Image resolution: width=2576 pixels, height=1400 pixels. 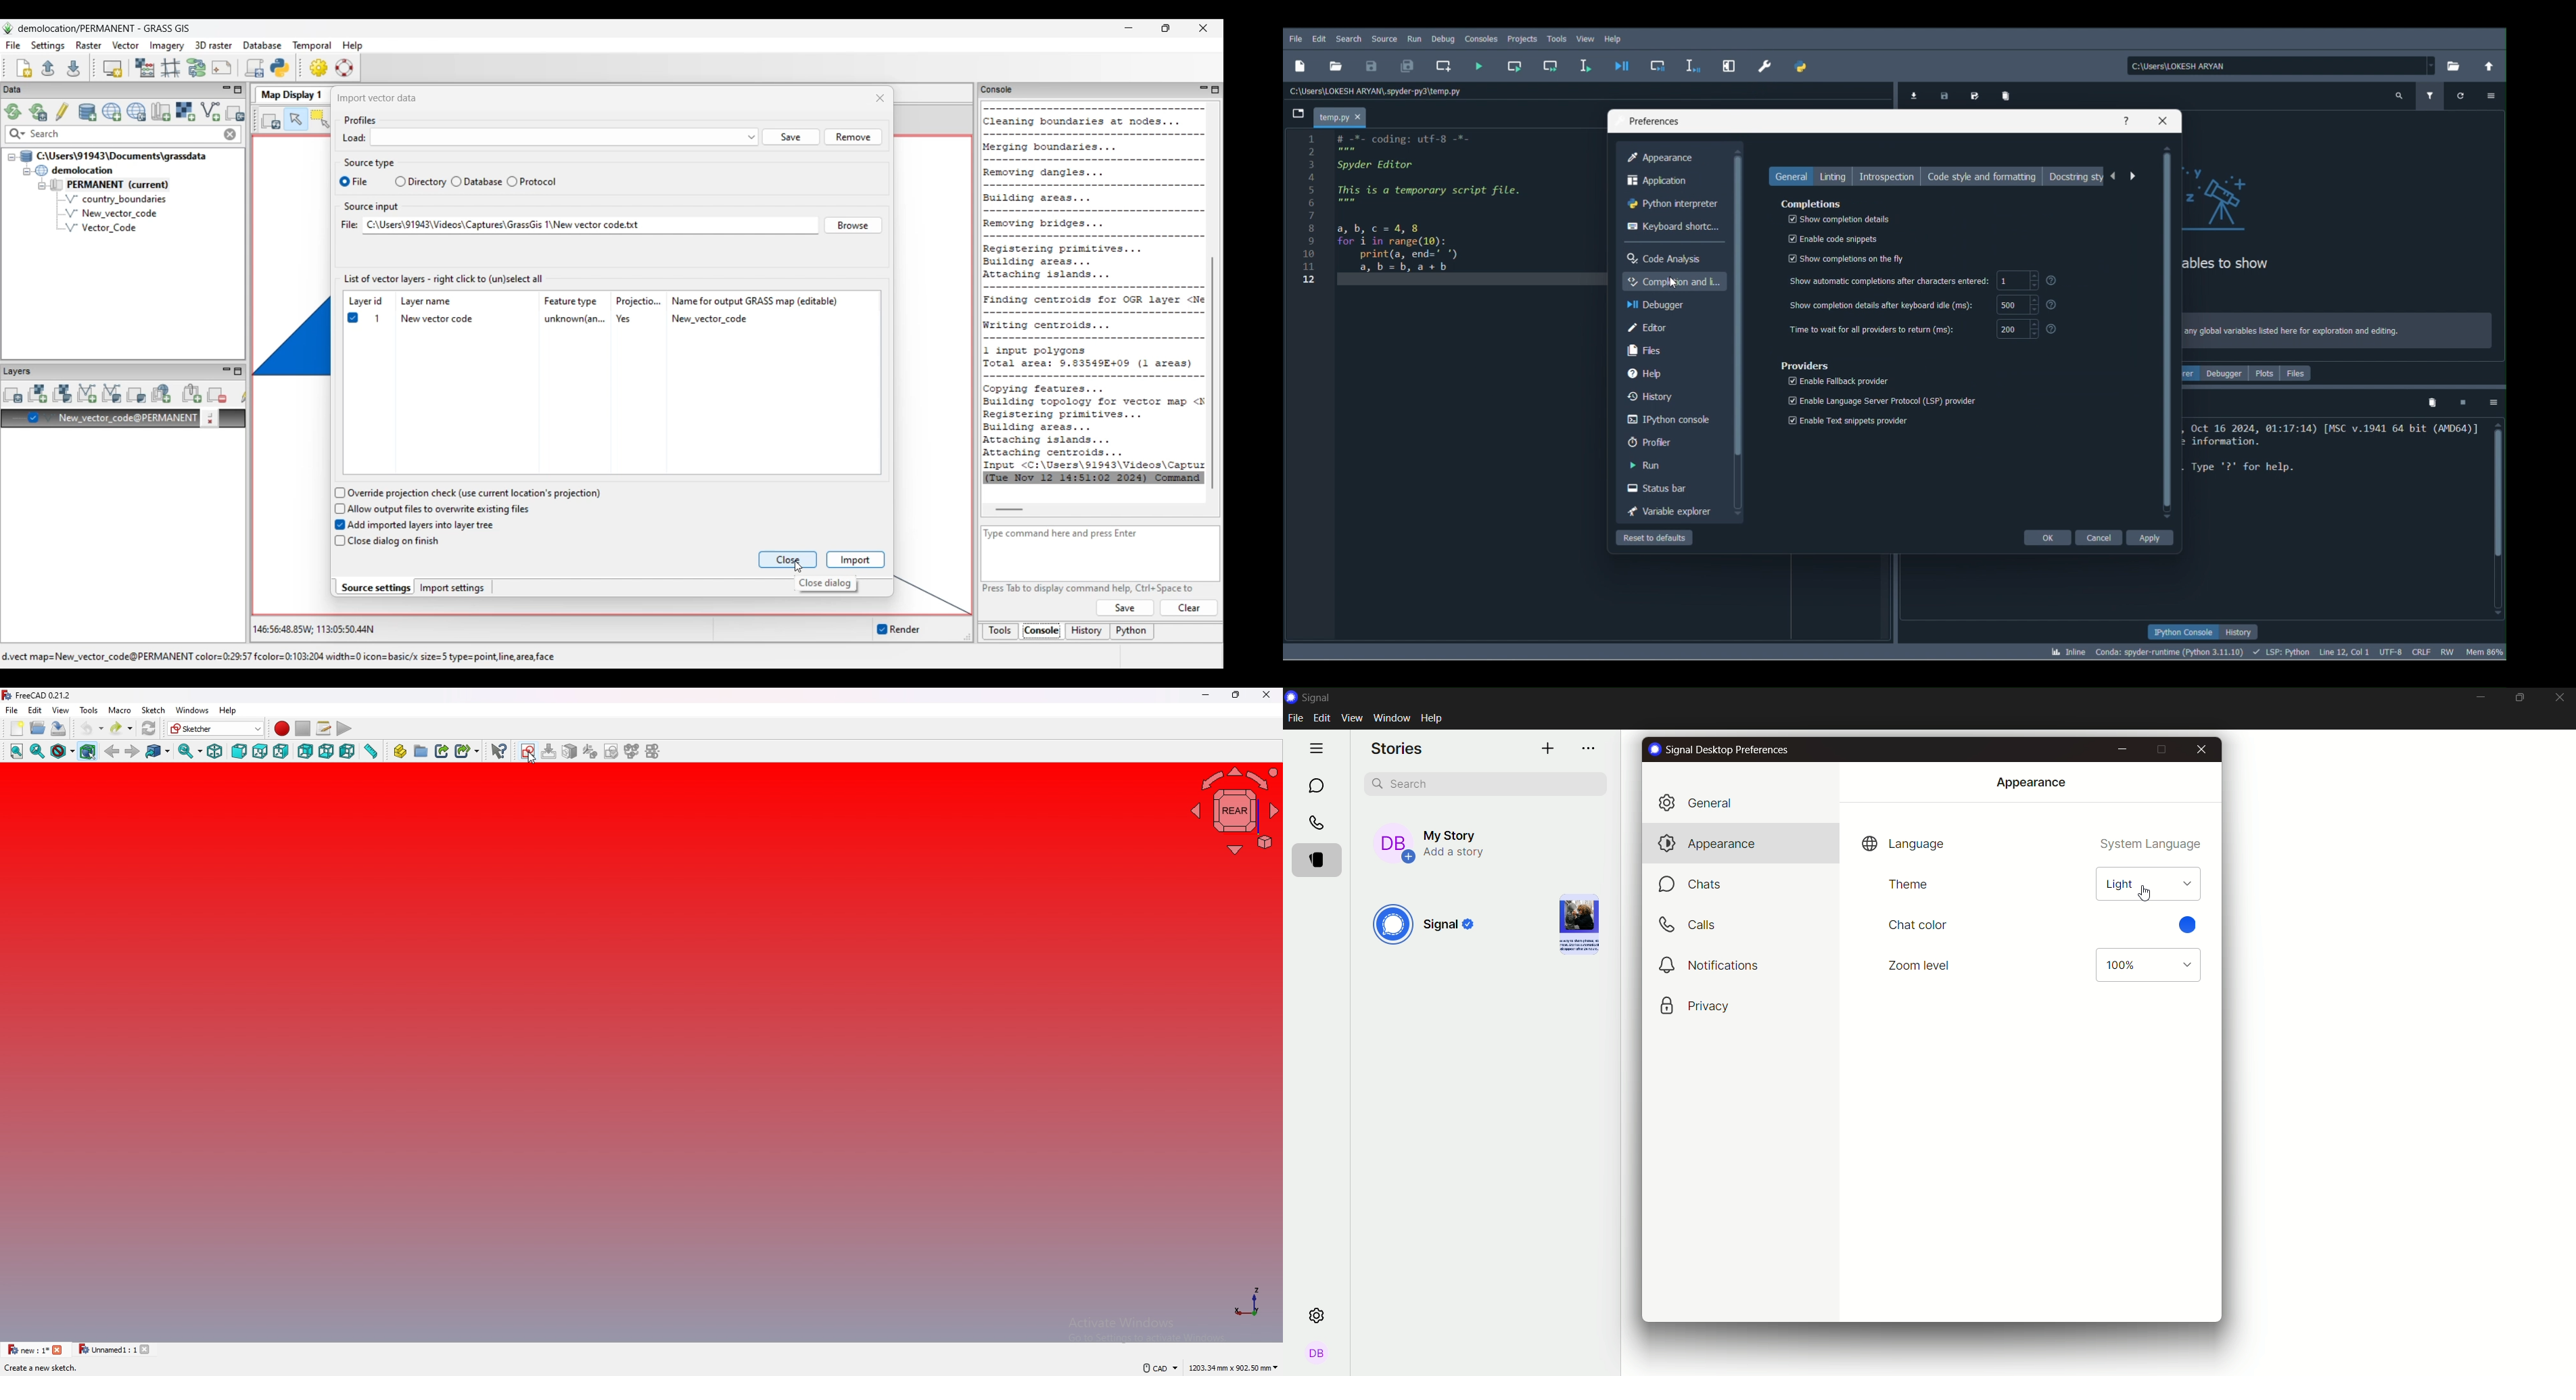 I want to click on Python Interpreter, so click(x=1673, y=202).